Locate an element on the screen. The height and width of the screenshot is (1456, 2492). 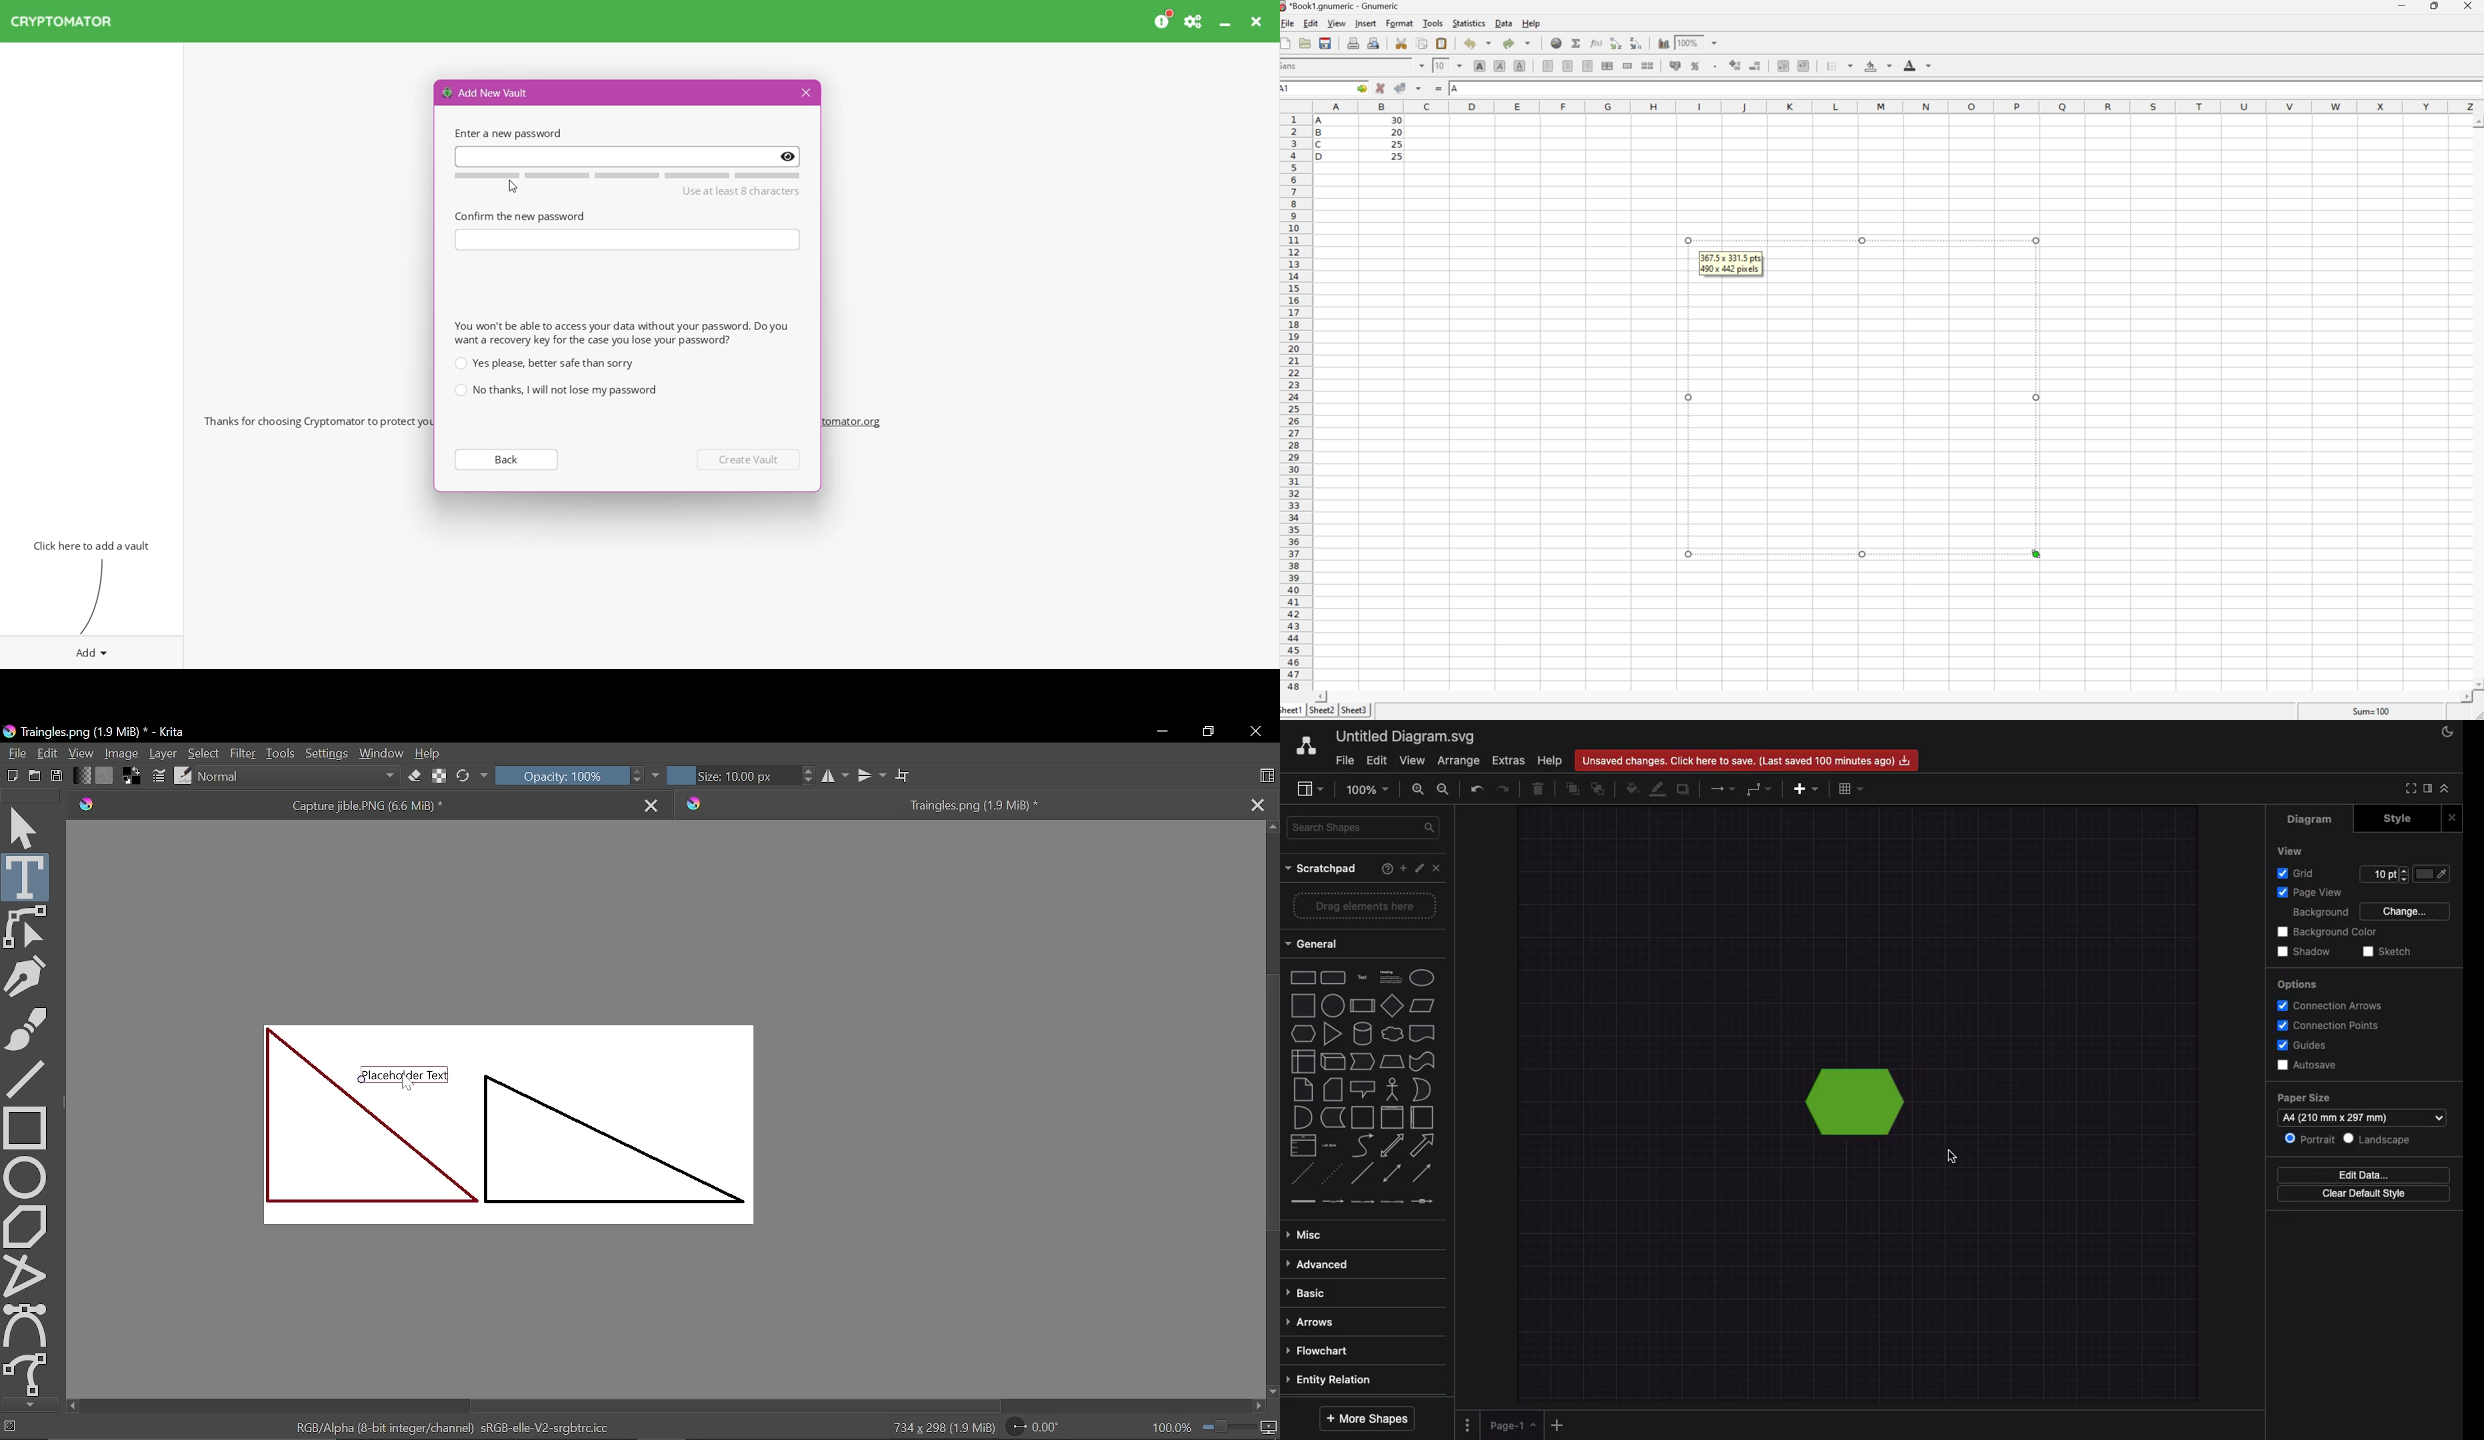
Print the current file is located at coordinates (1353, 43).